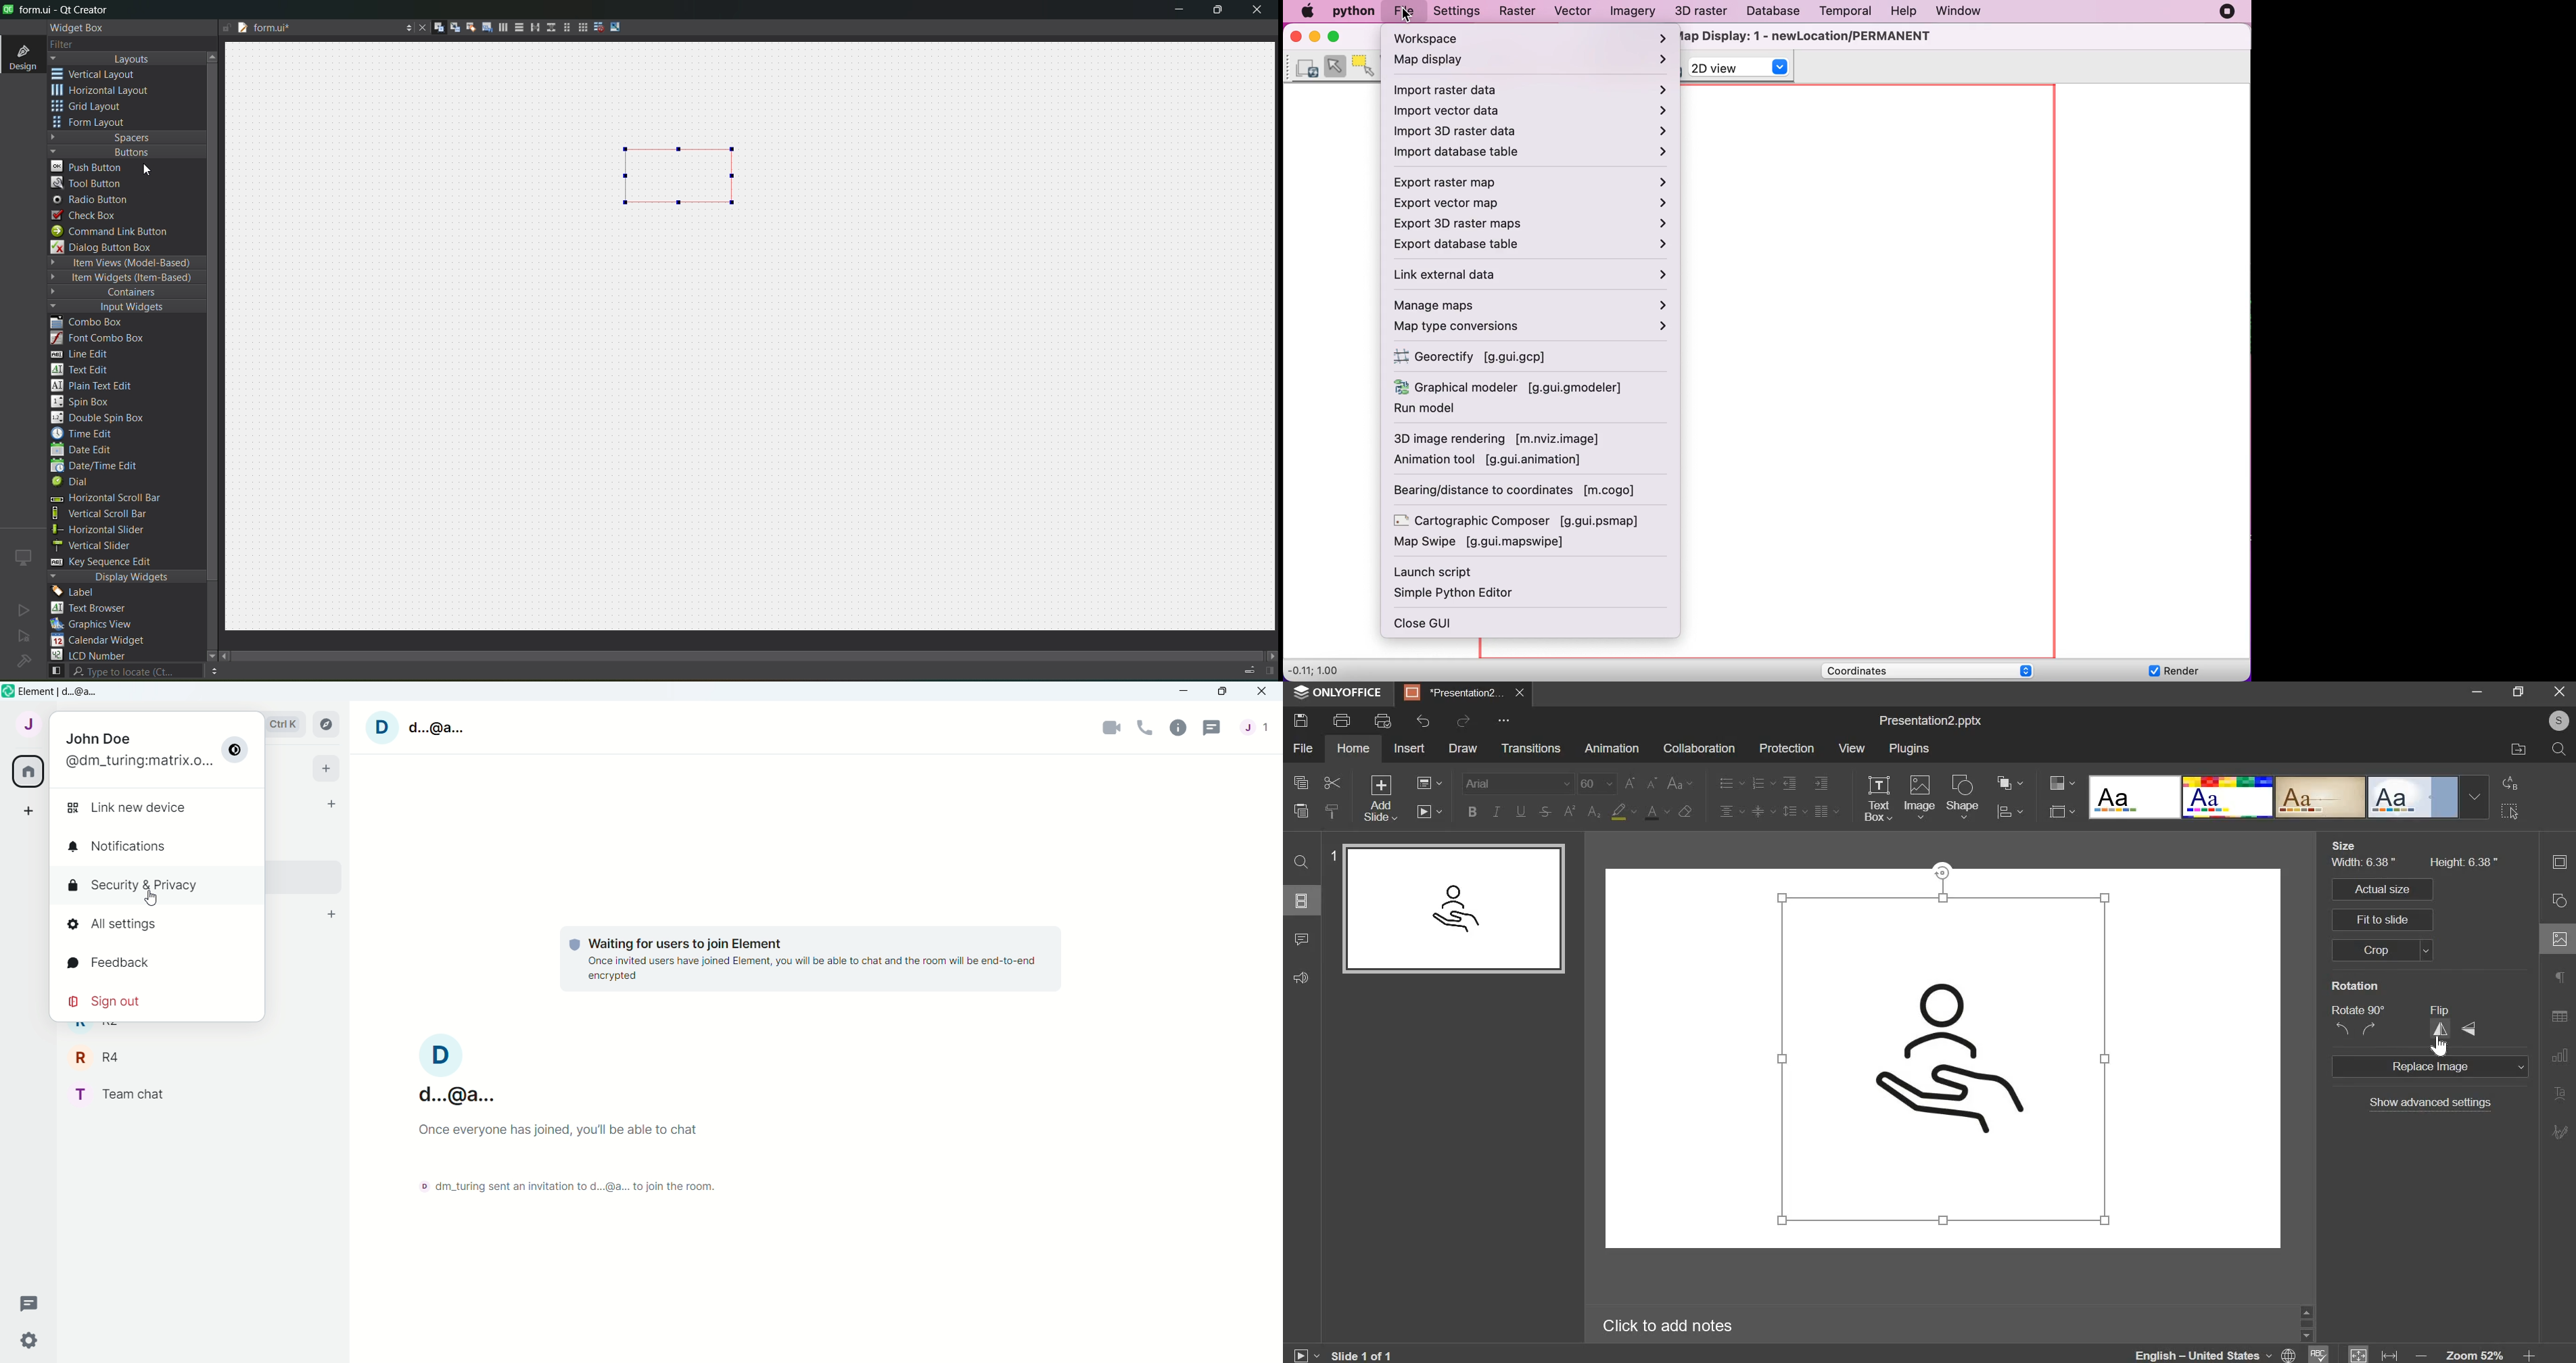  What do you see at coordinates (1262, 691) in the screenshot?
I see `close` at bounding box center [1262, 691].